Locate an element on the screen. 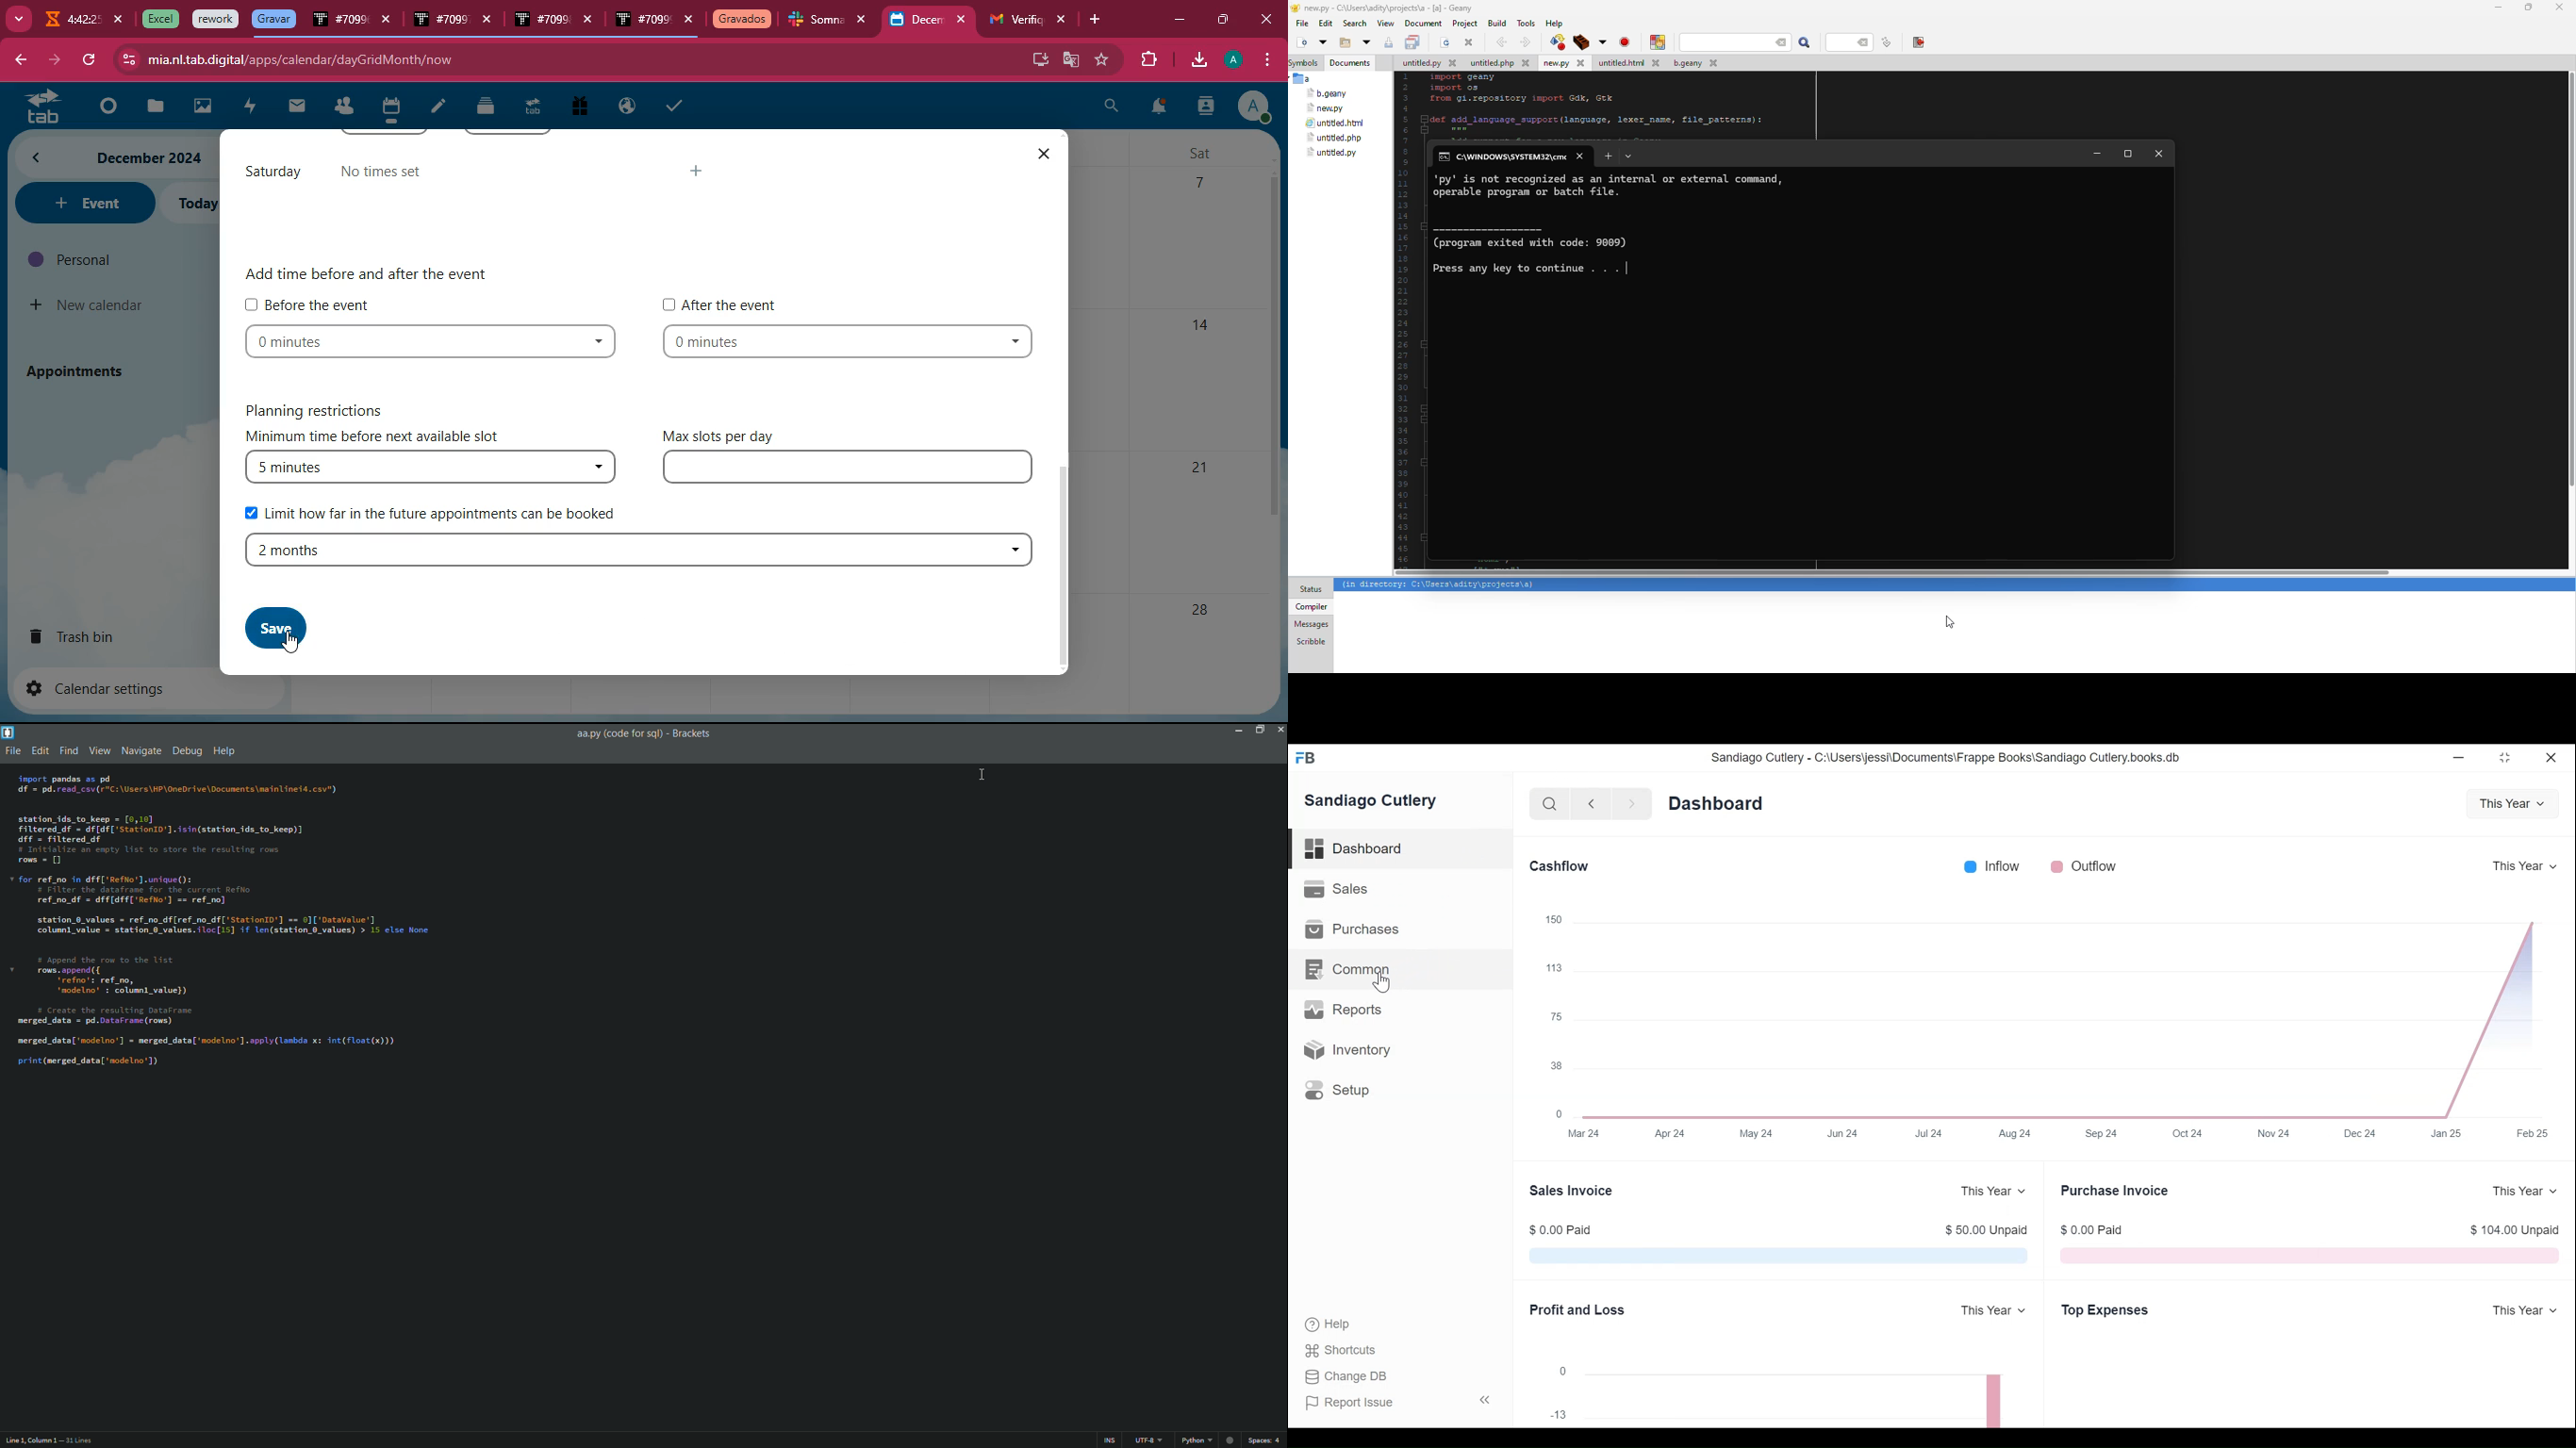 This screenshot has width=2576, height=1456. before the event is located at coordinates (311, 304).